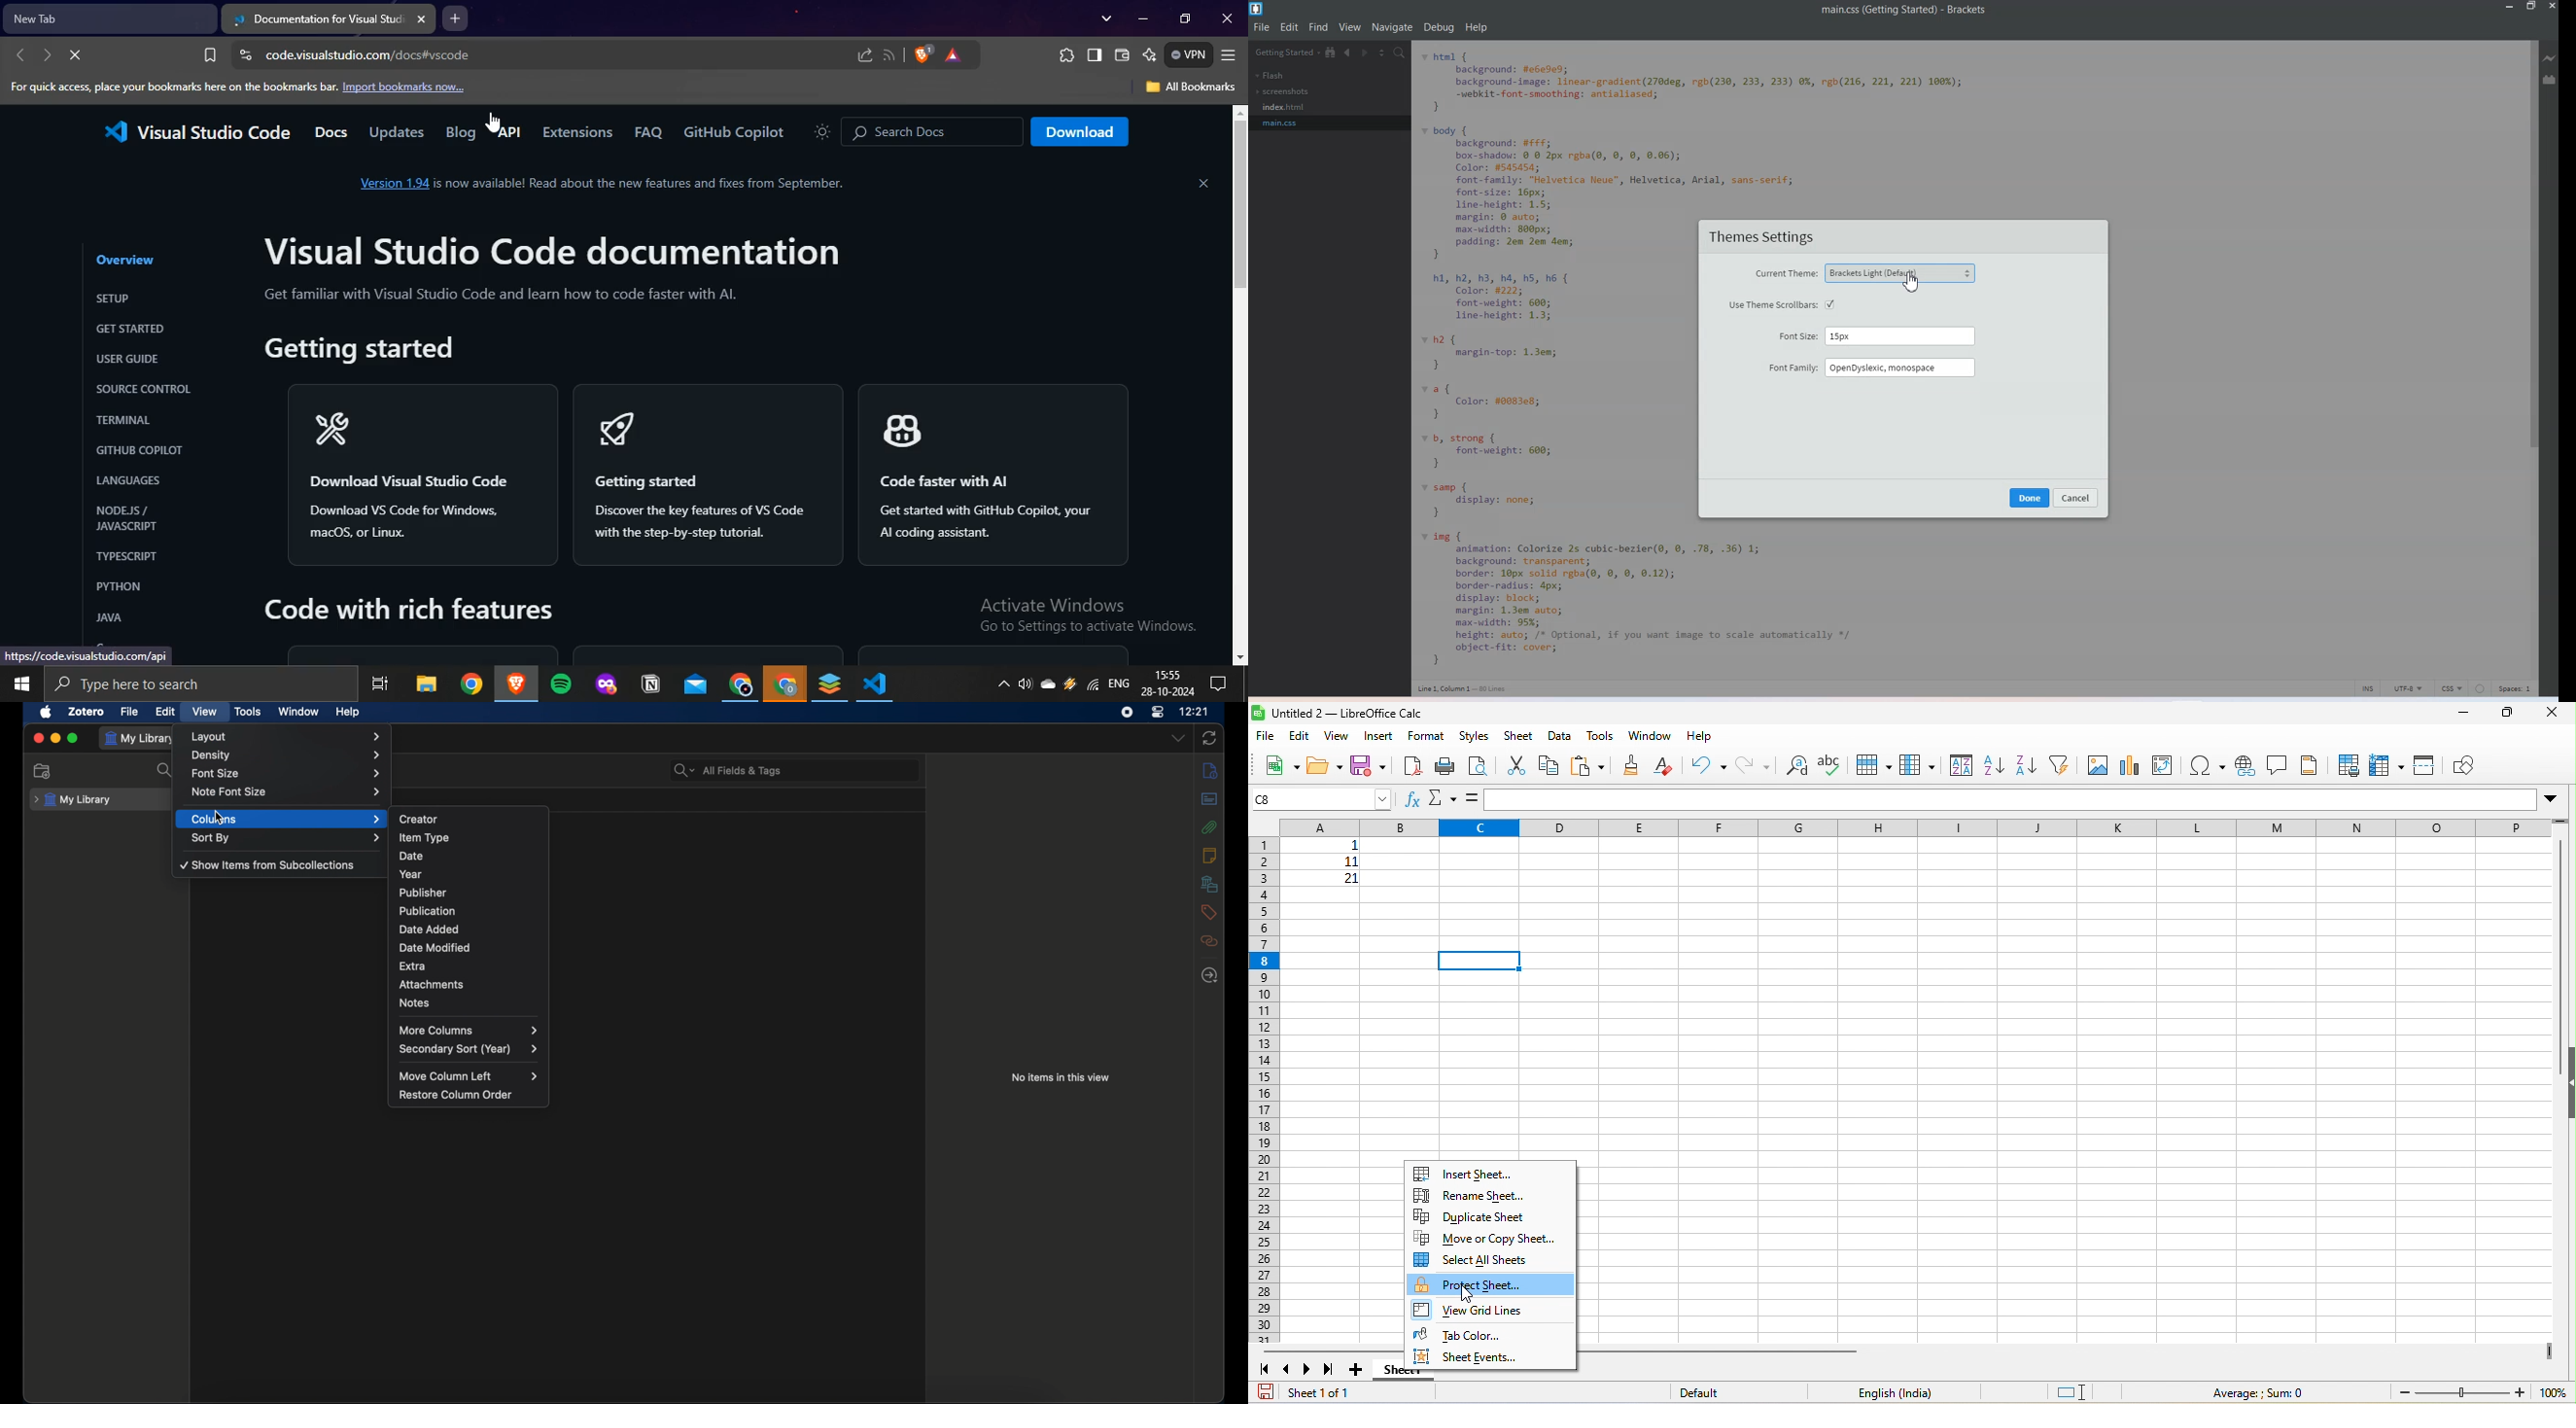  Describe the element at coordinates (2425, 767) in the screenshot. I see `split window` at that location.